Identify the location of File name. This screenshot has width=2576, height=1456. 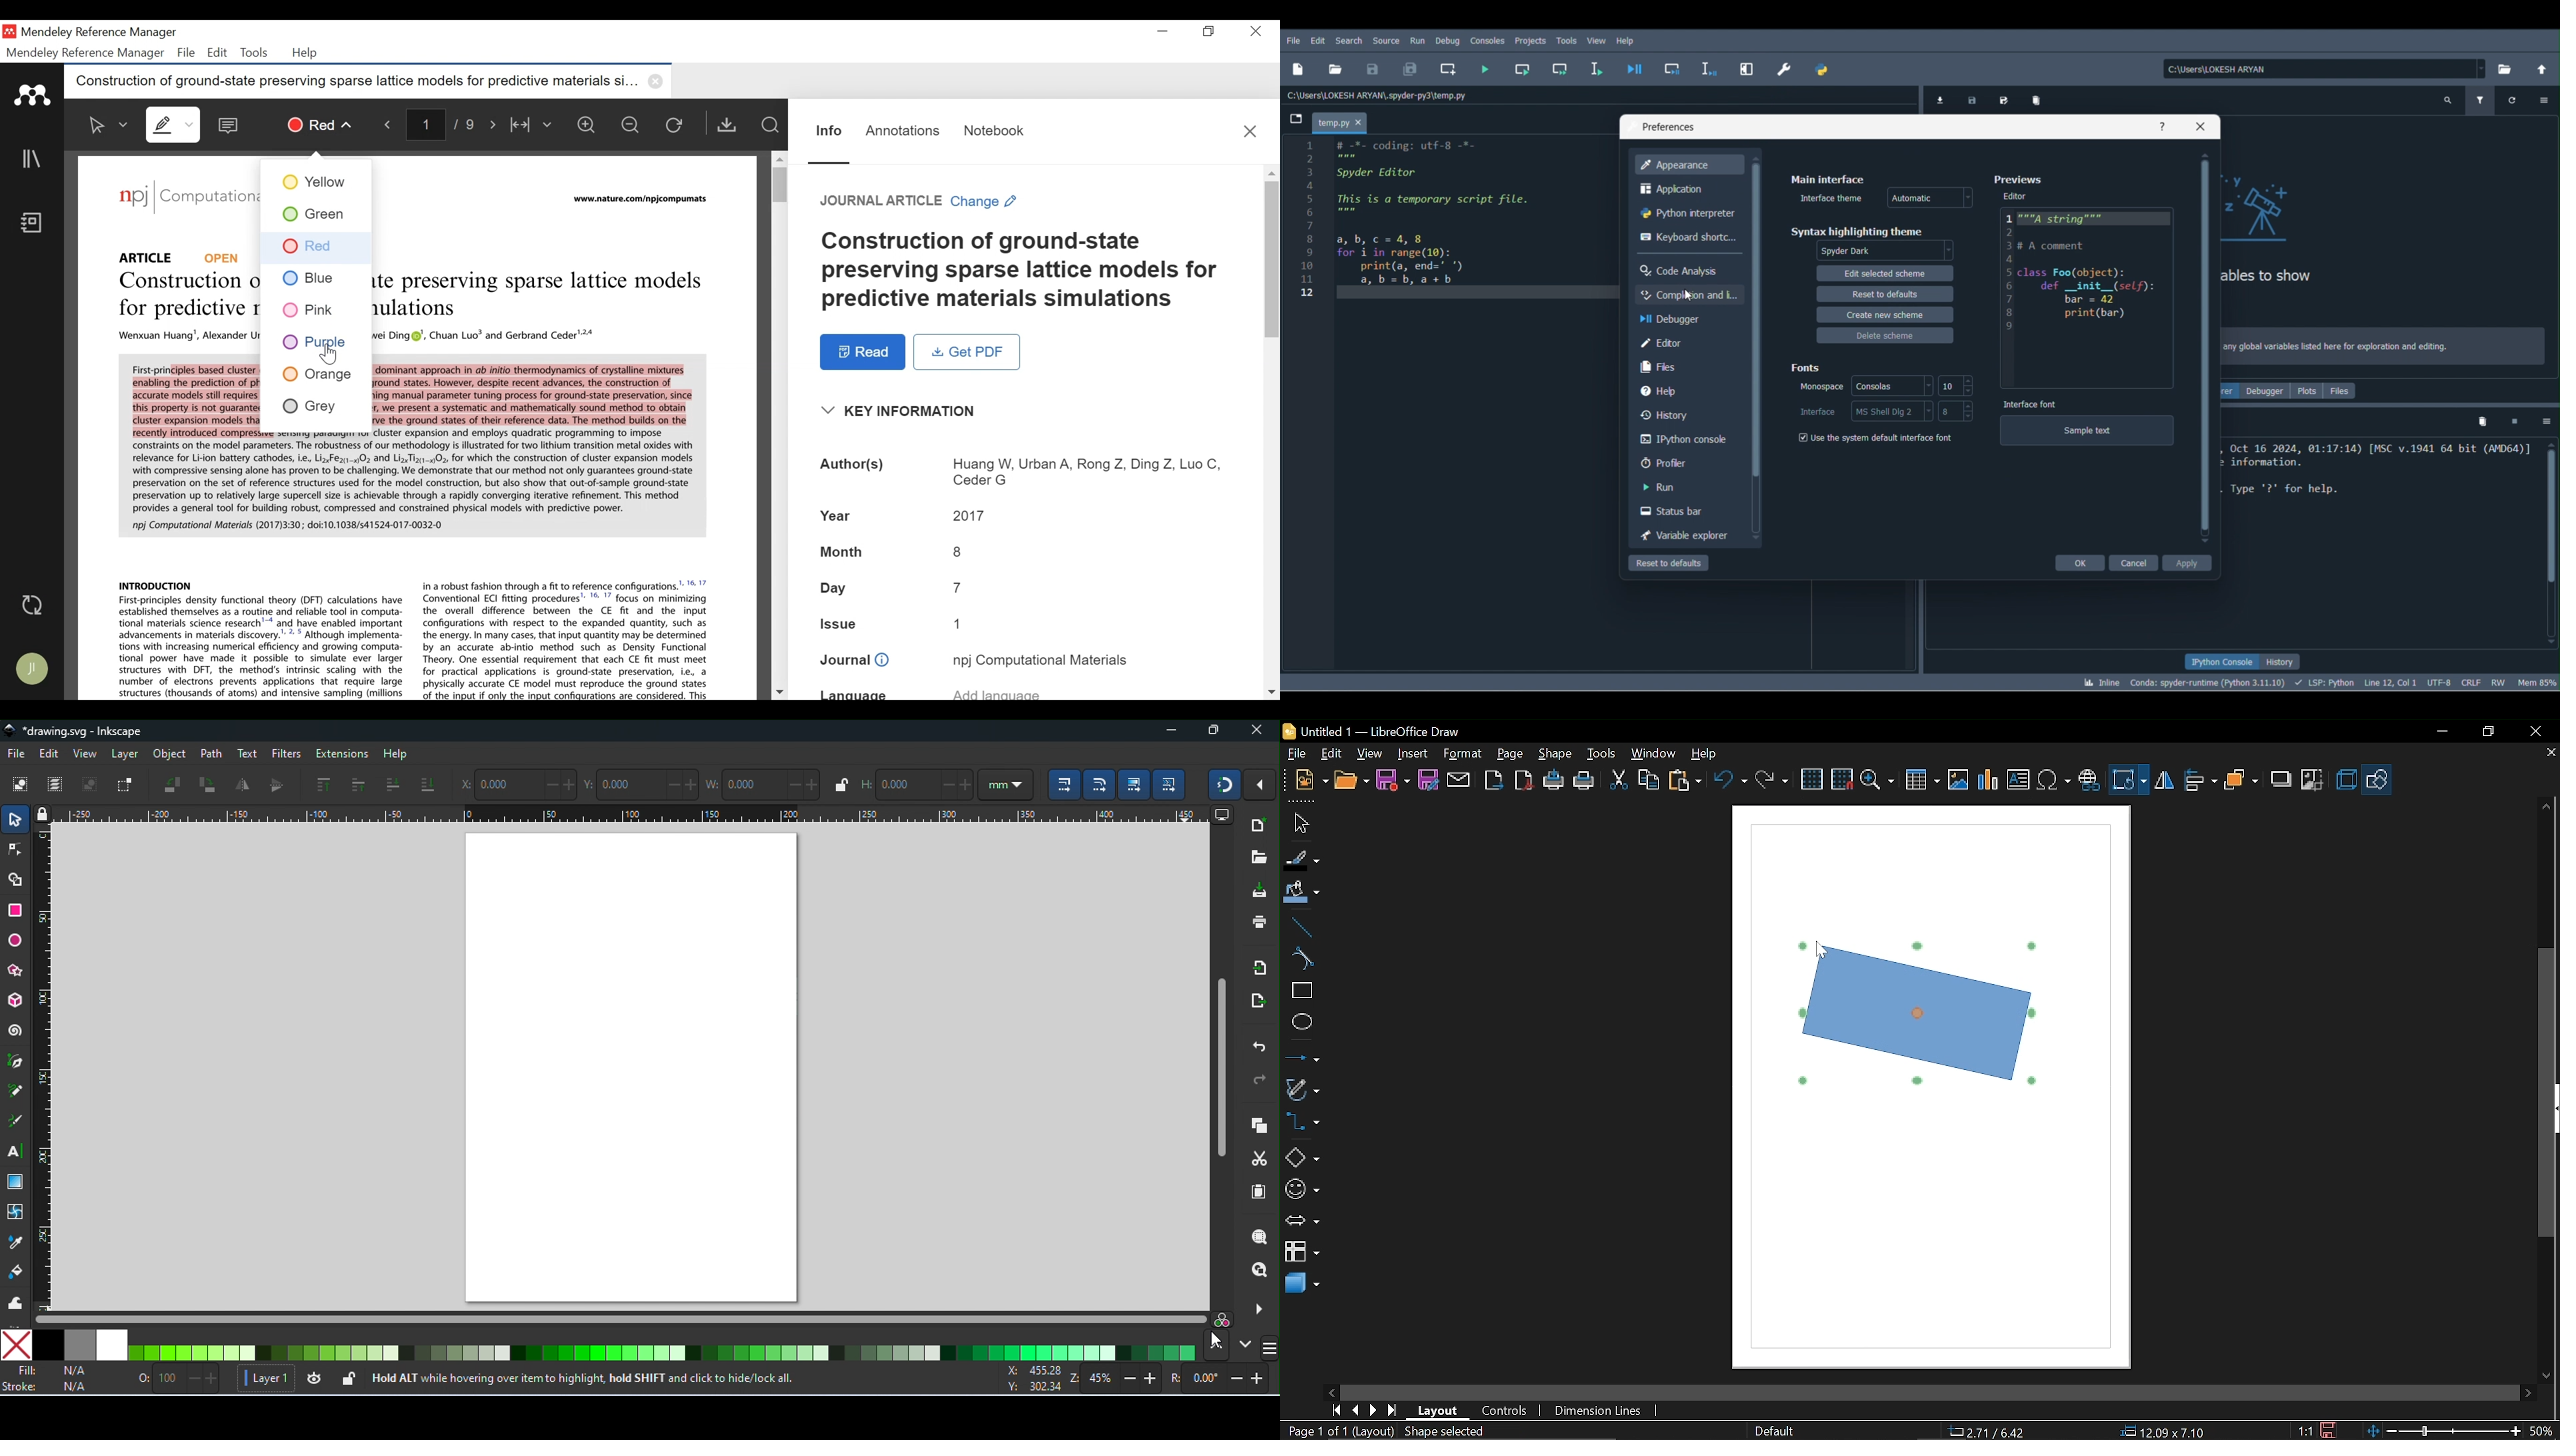
(1343, 119).